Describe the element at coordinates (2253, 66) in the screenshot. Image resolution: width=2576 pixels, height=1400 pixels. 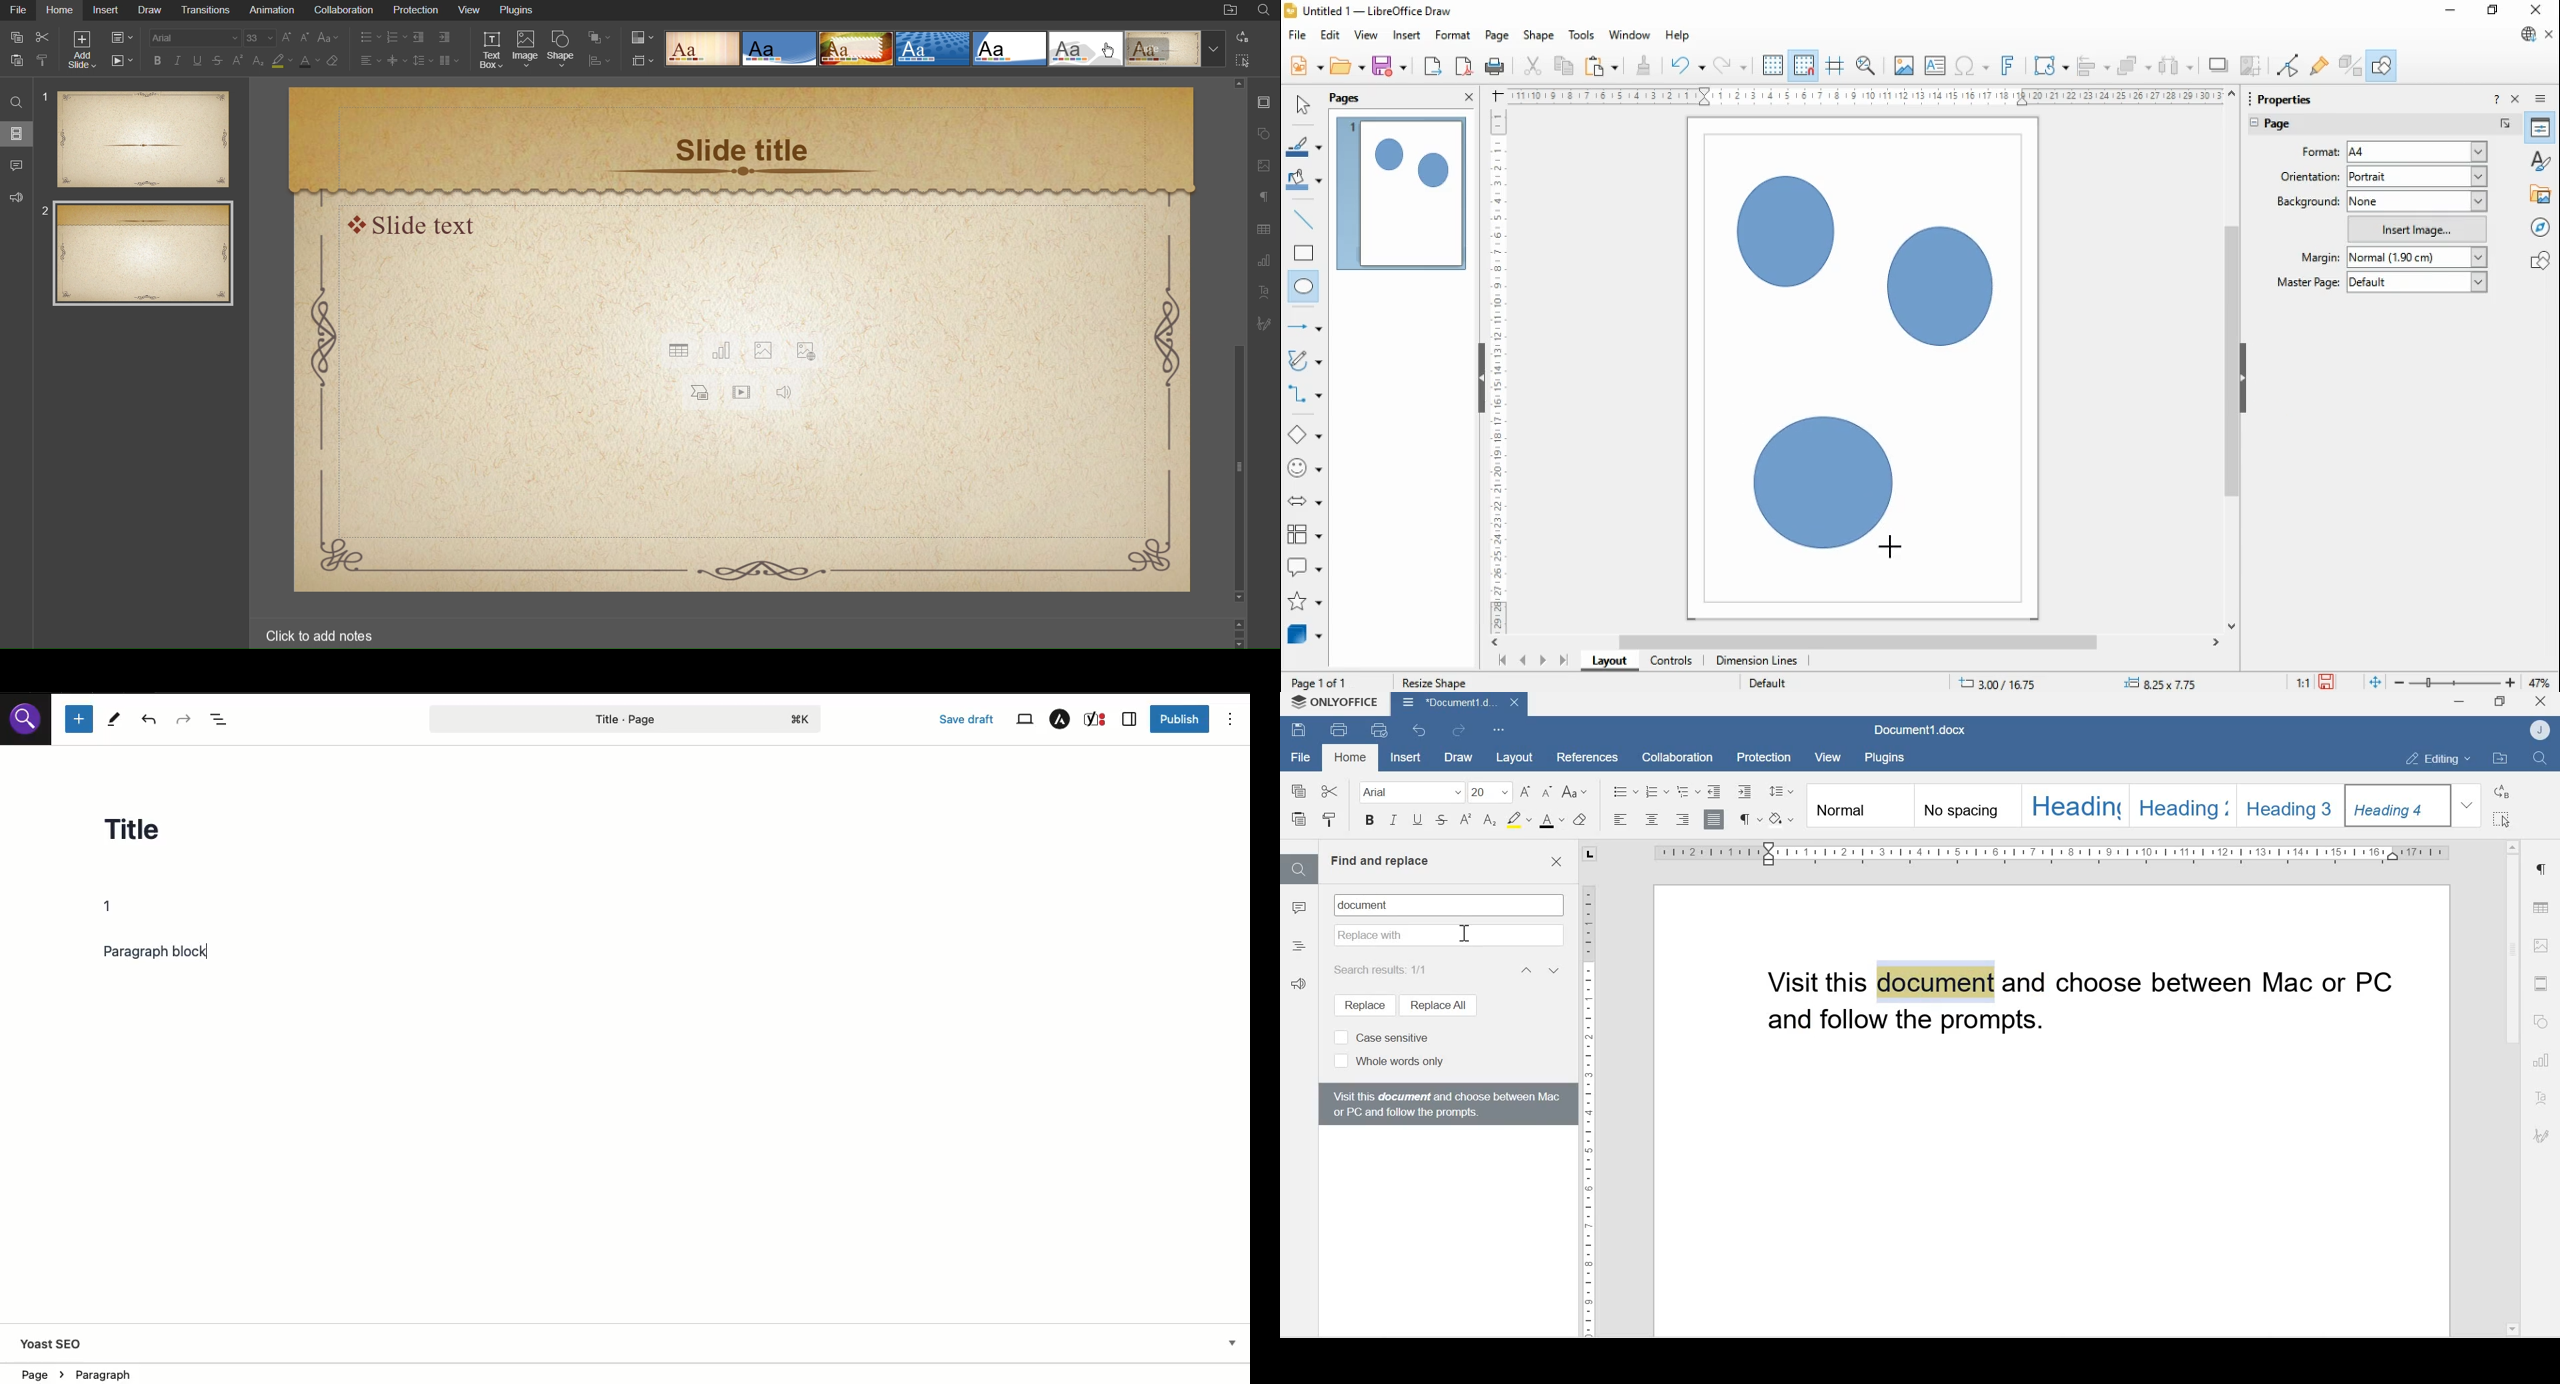
I see `crop image` at that location.